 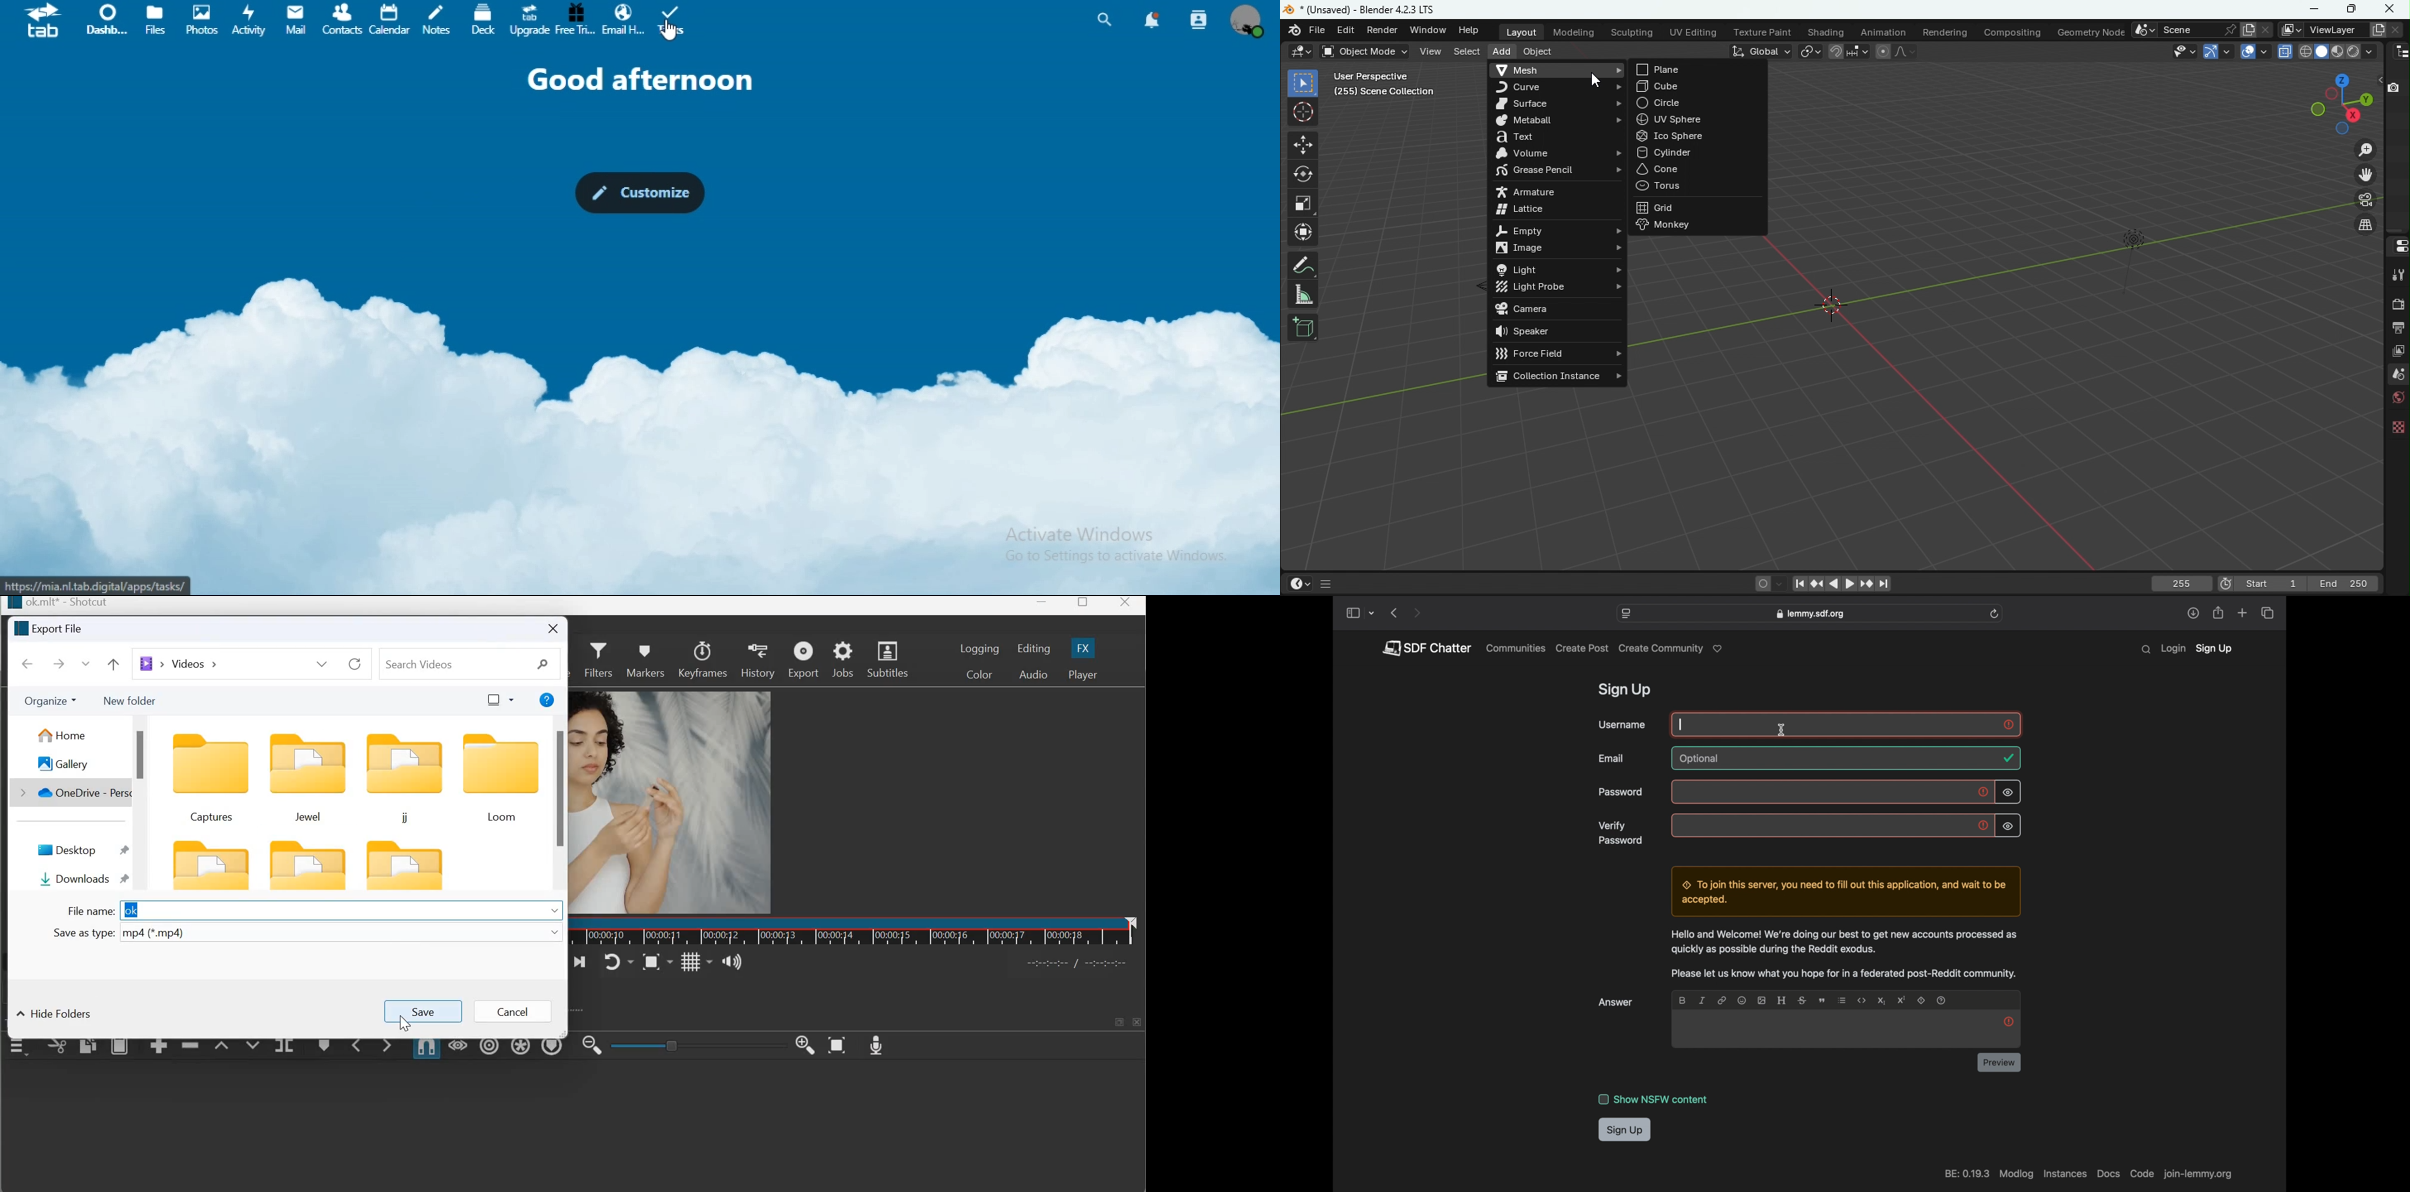 I want to click on search, so click(x=1106, y=20).